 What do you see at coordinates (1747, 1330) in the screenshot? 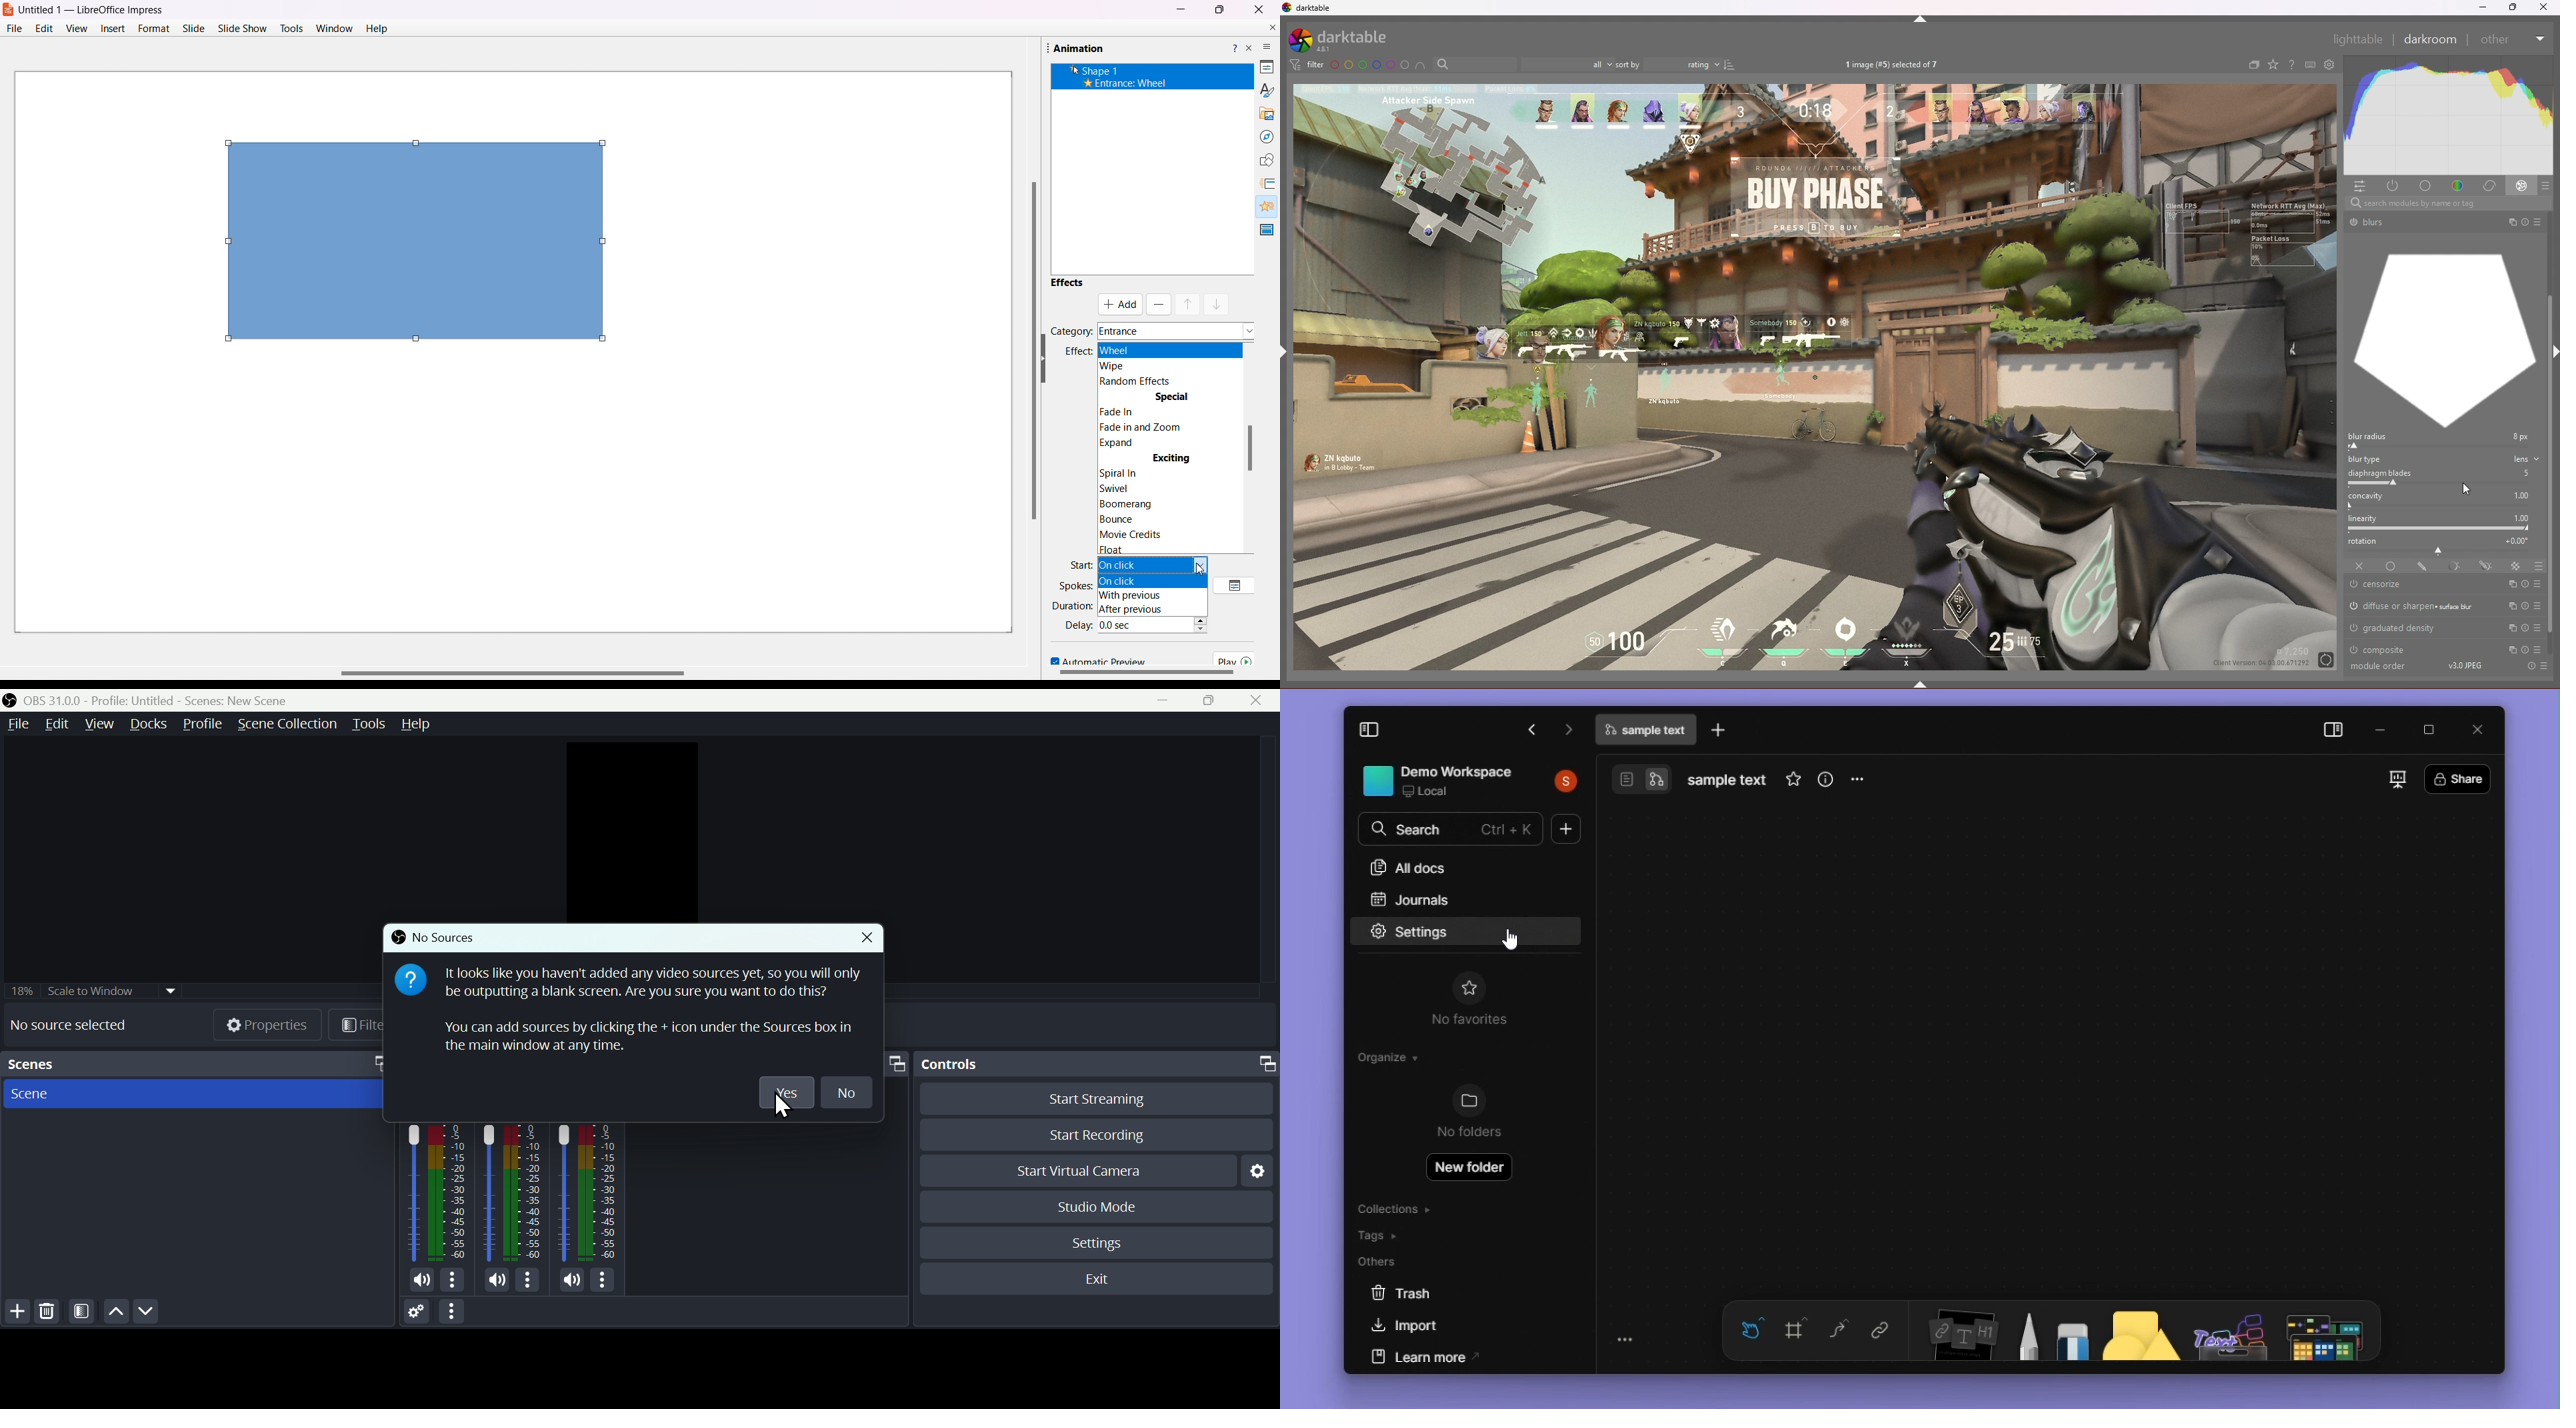
I see `hand` at bounding box center [1747, 1330].